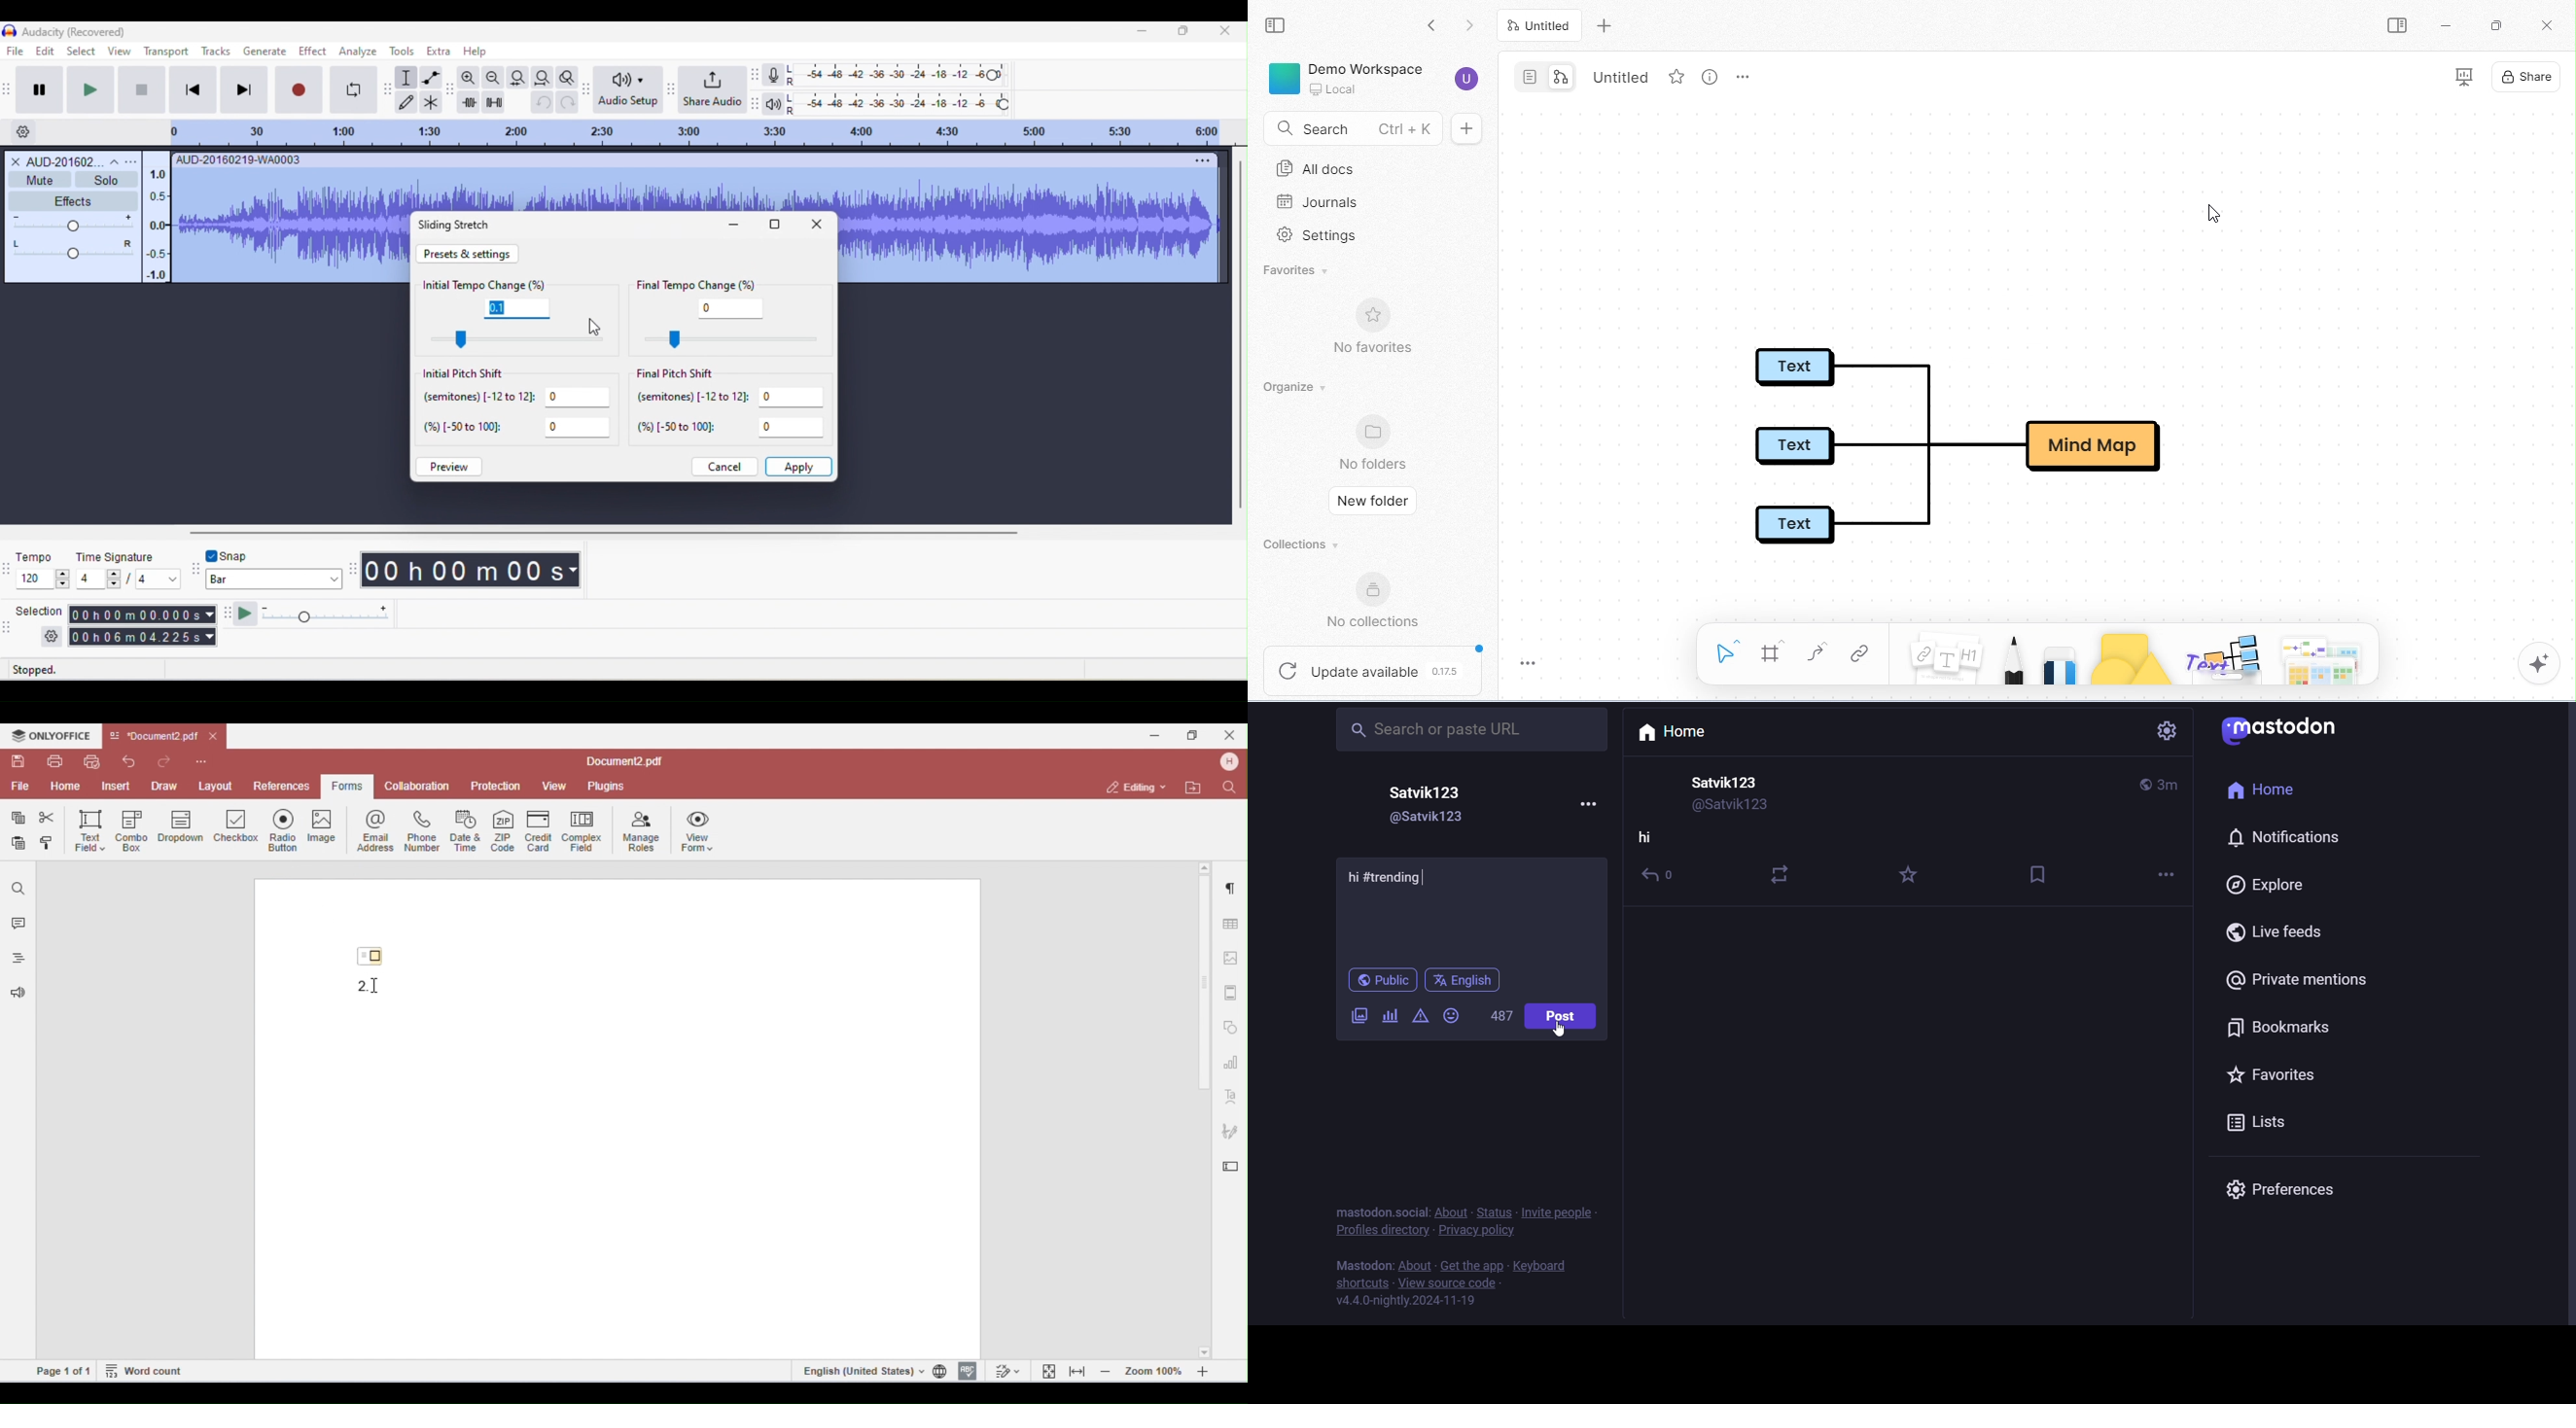 This screenshot has width=2576, height=1428. I want to click on audacity recording meter toolbar, so click(756, 75).